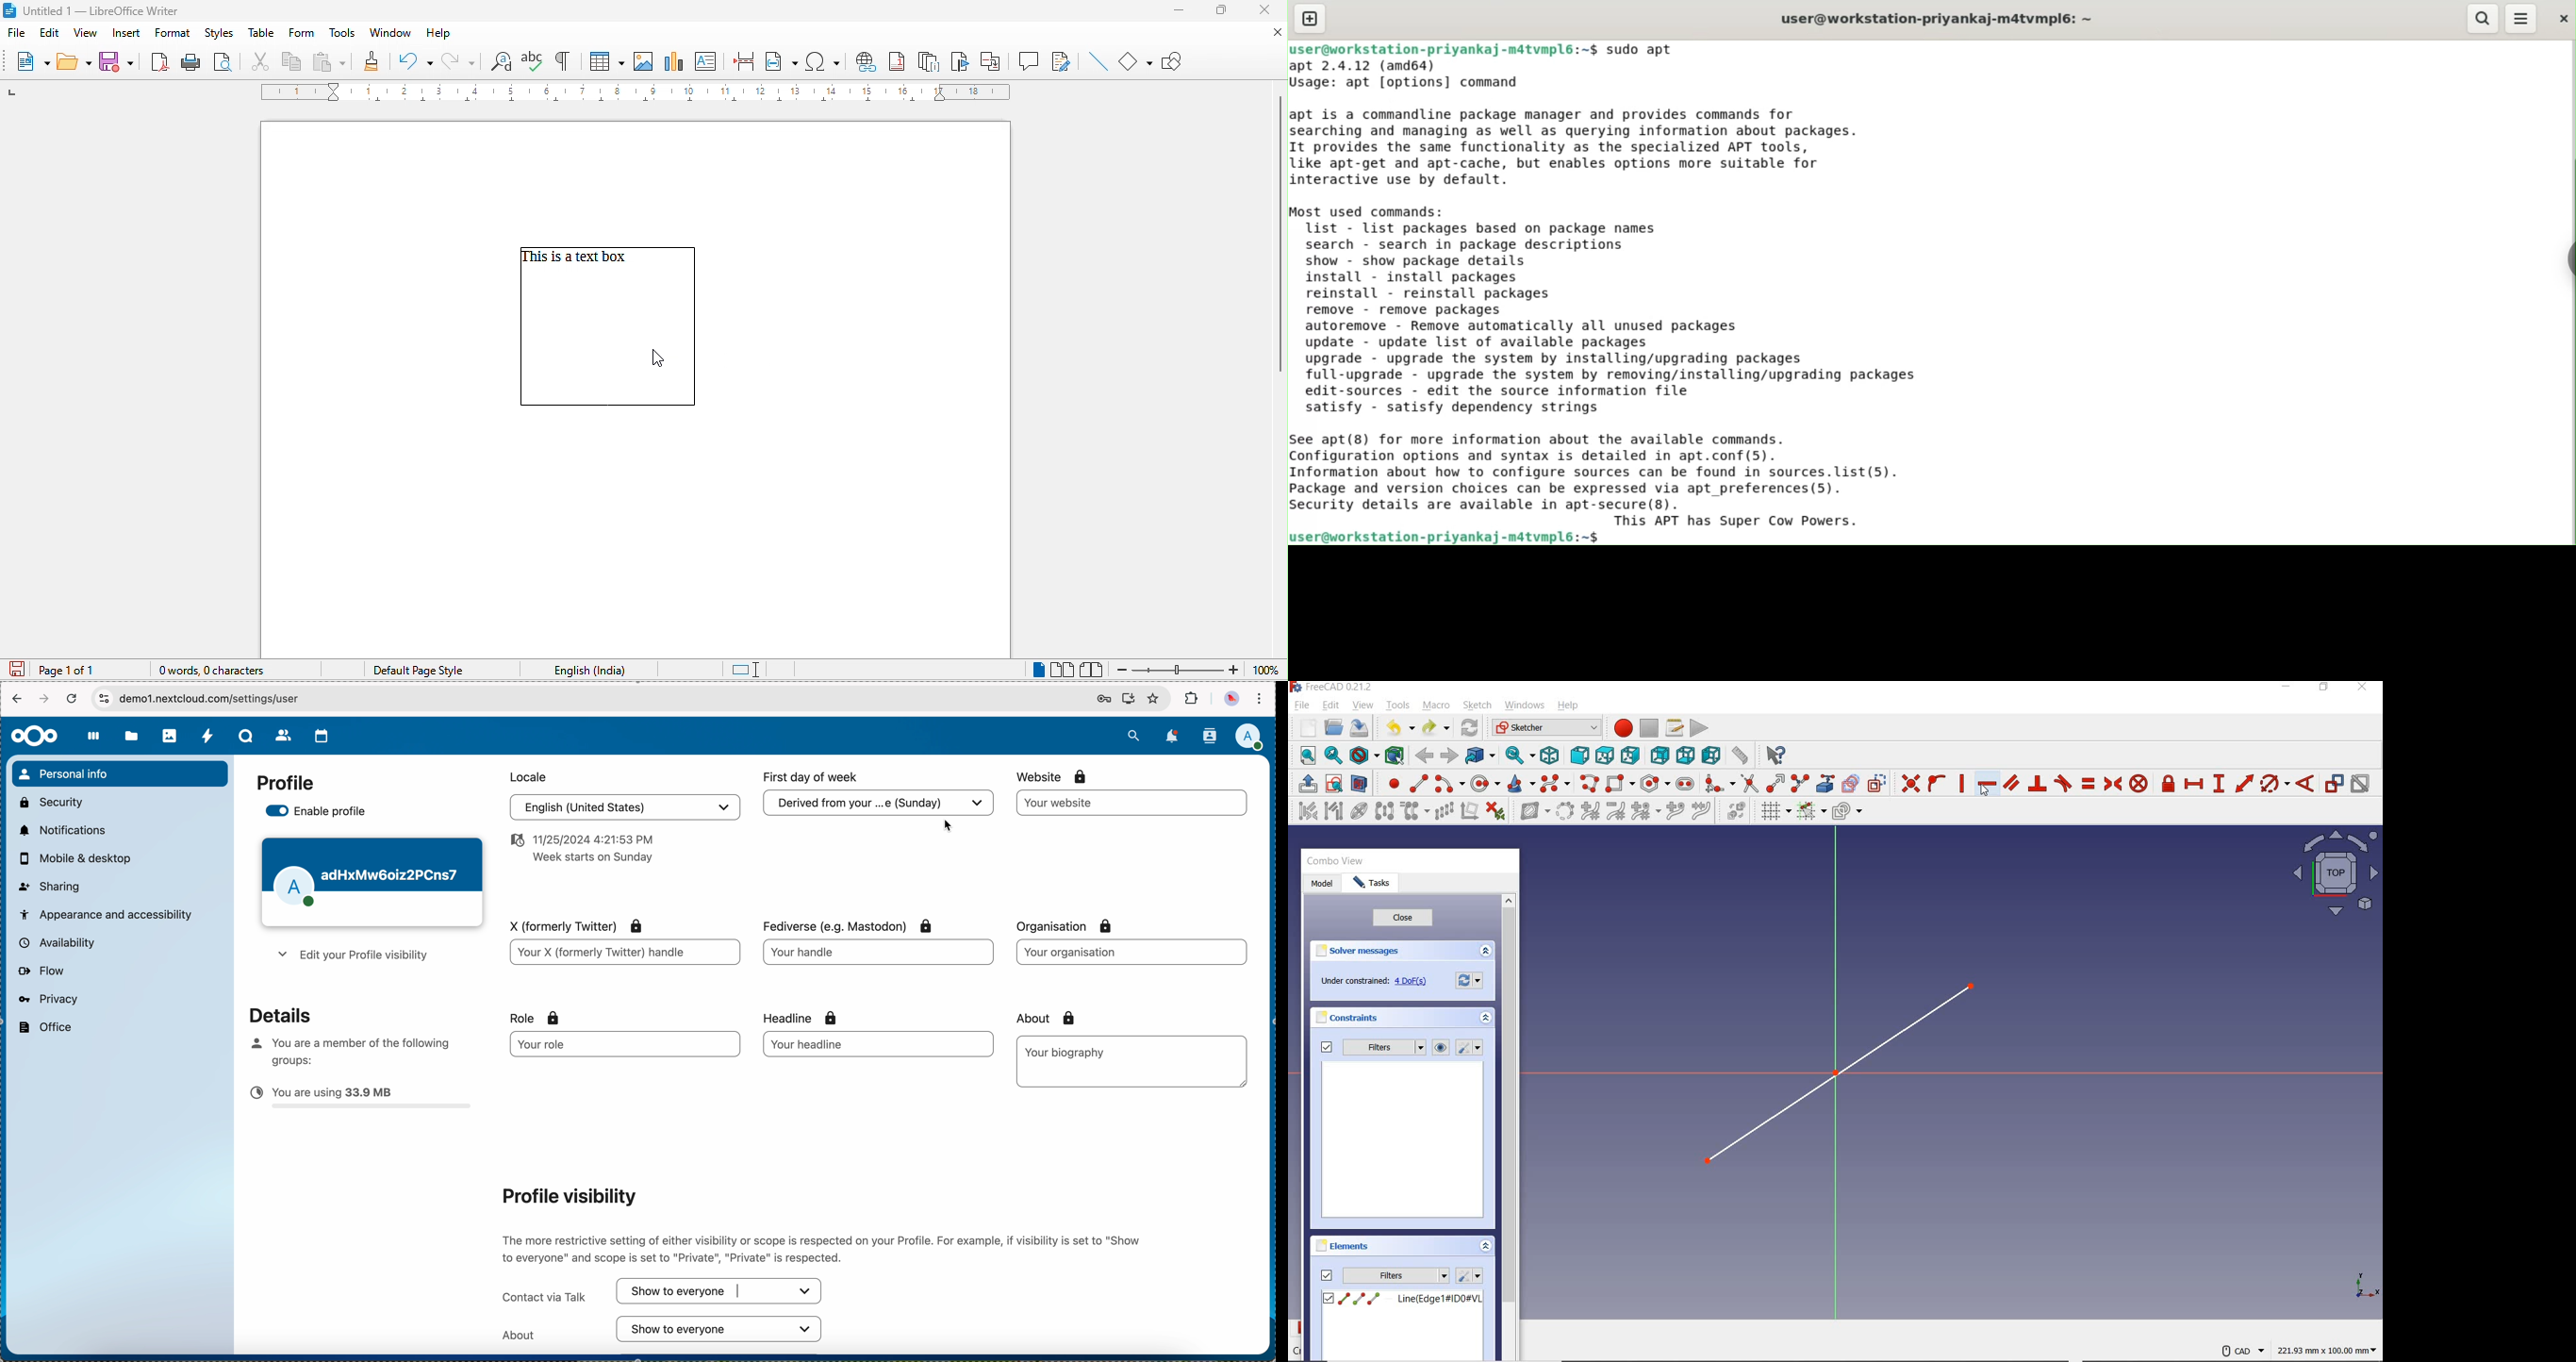 The image size is (2576, 1372). I want to click on security, so click(50, 801).